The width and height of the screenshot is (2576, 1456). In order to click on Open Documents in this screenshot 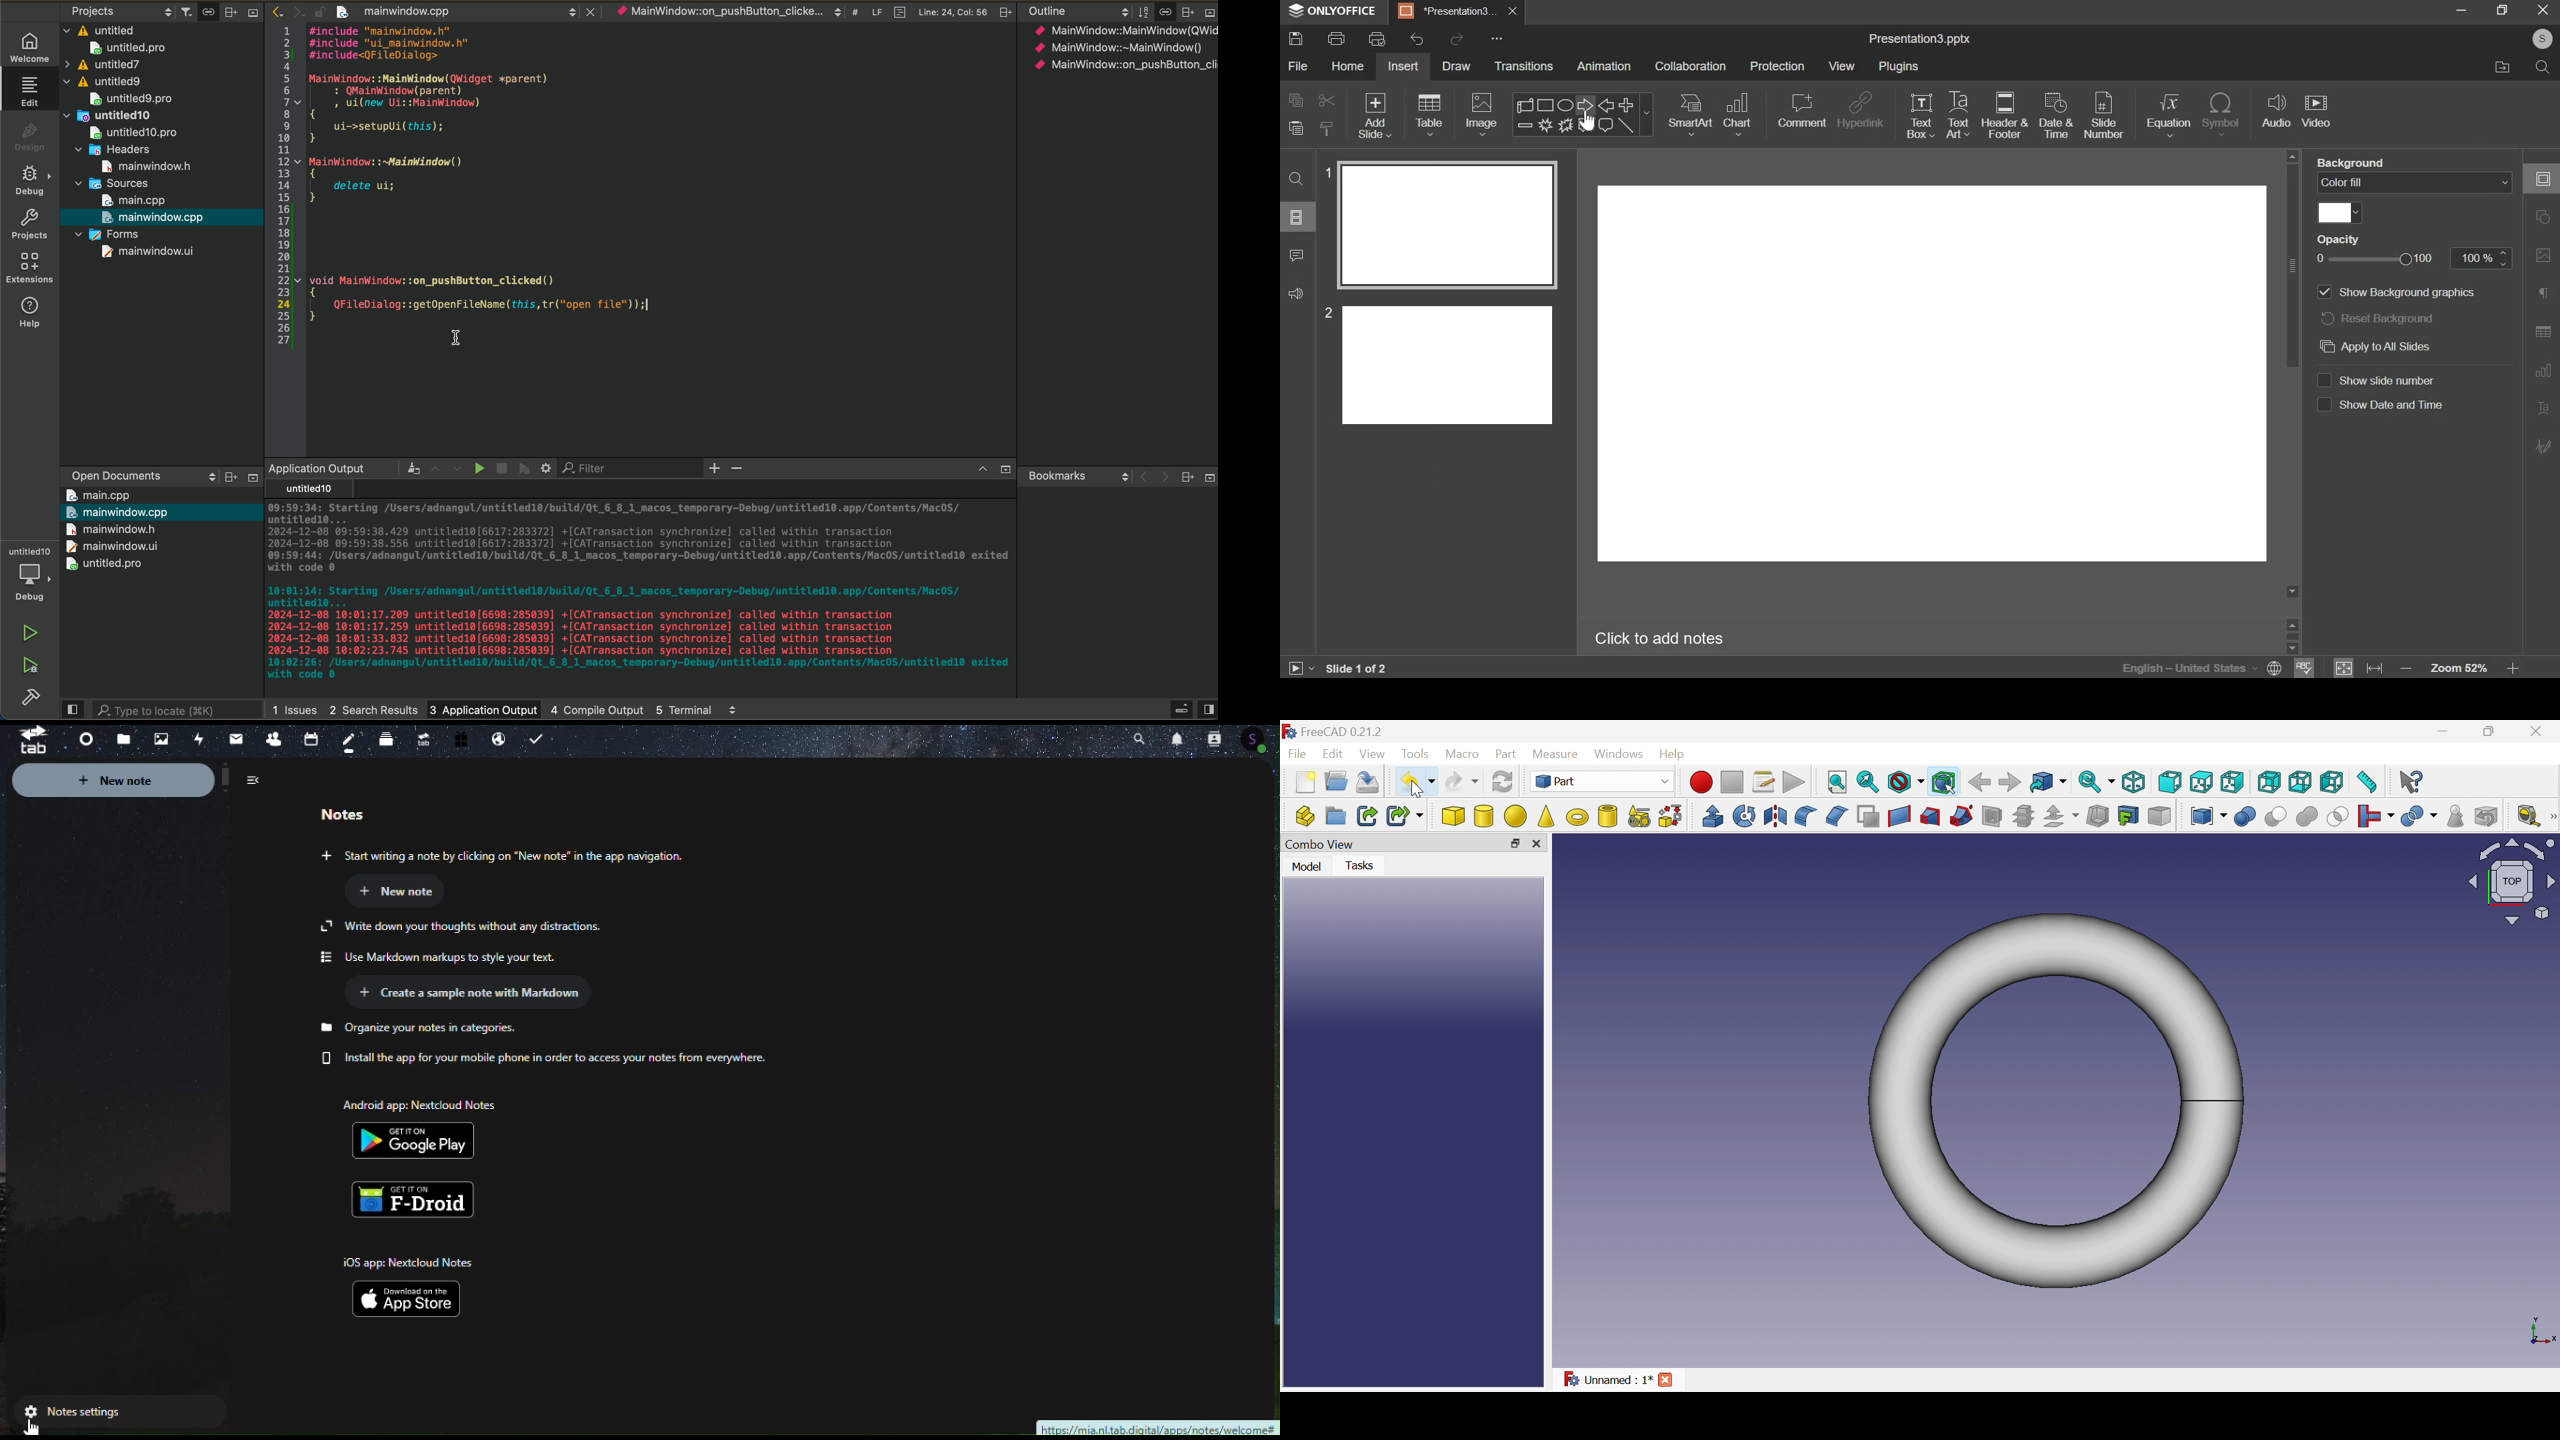, I will do `click(109, 472)`.